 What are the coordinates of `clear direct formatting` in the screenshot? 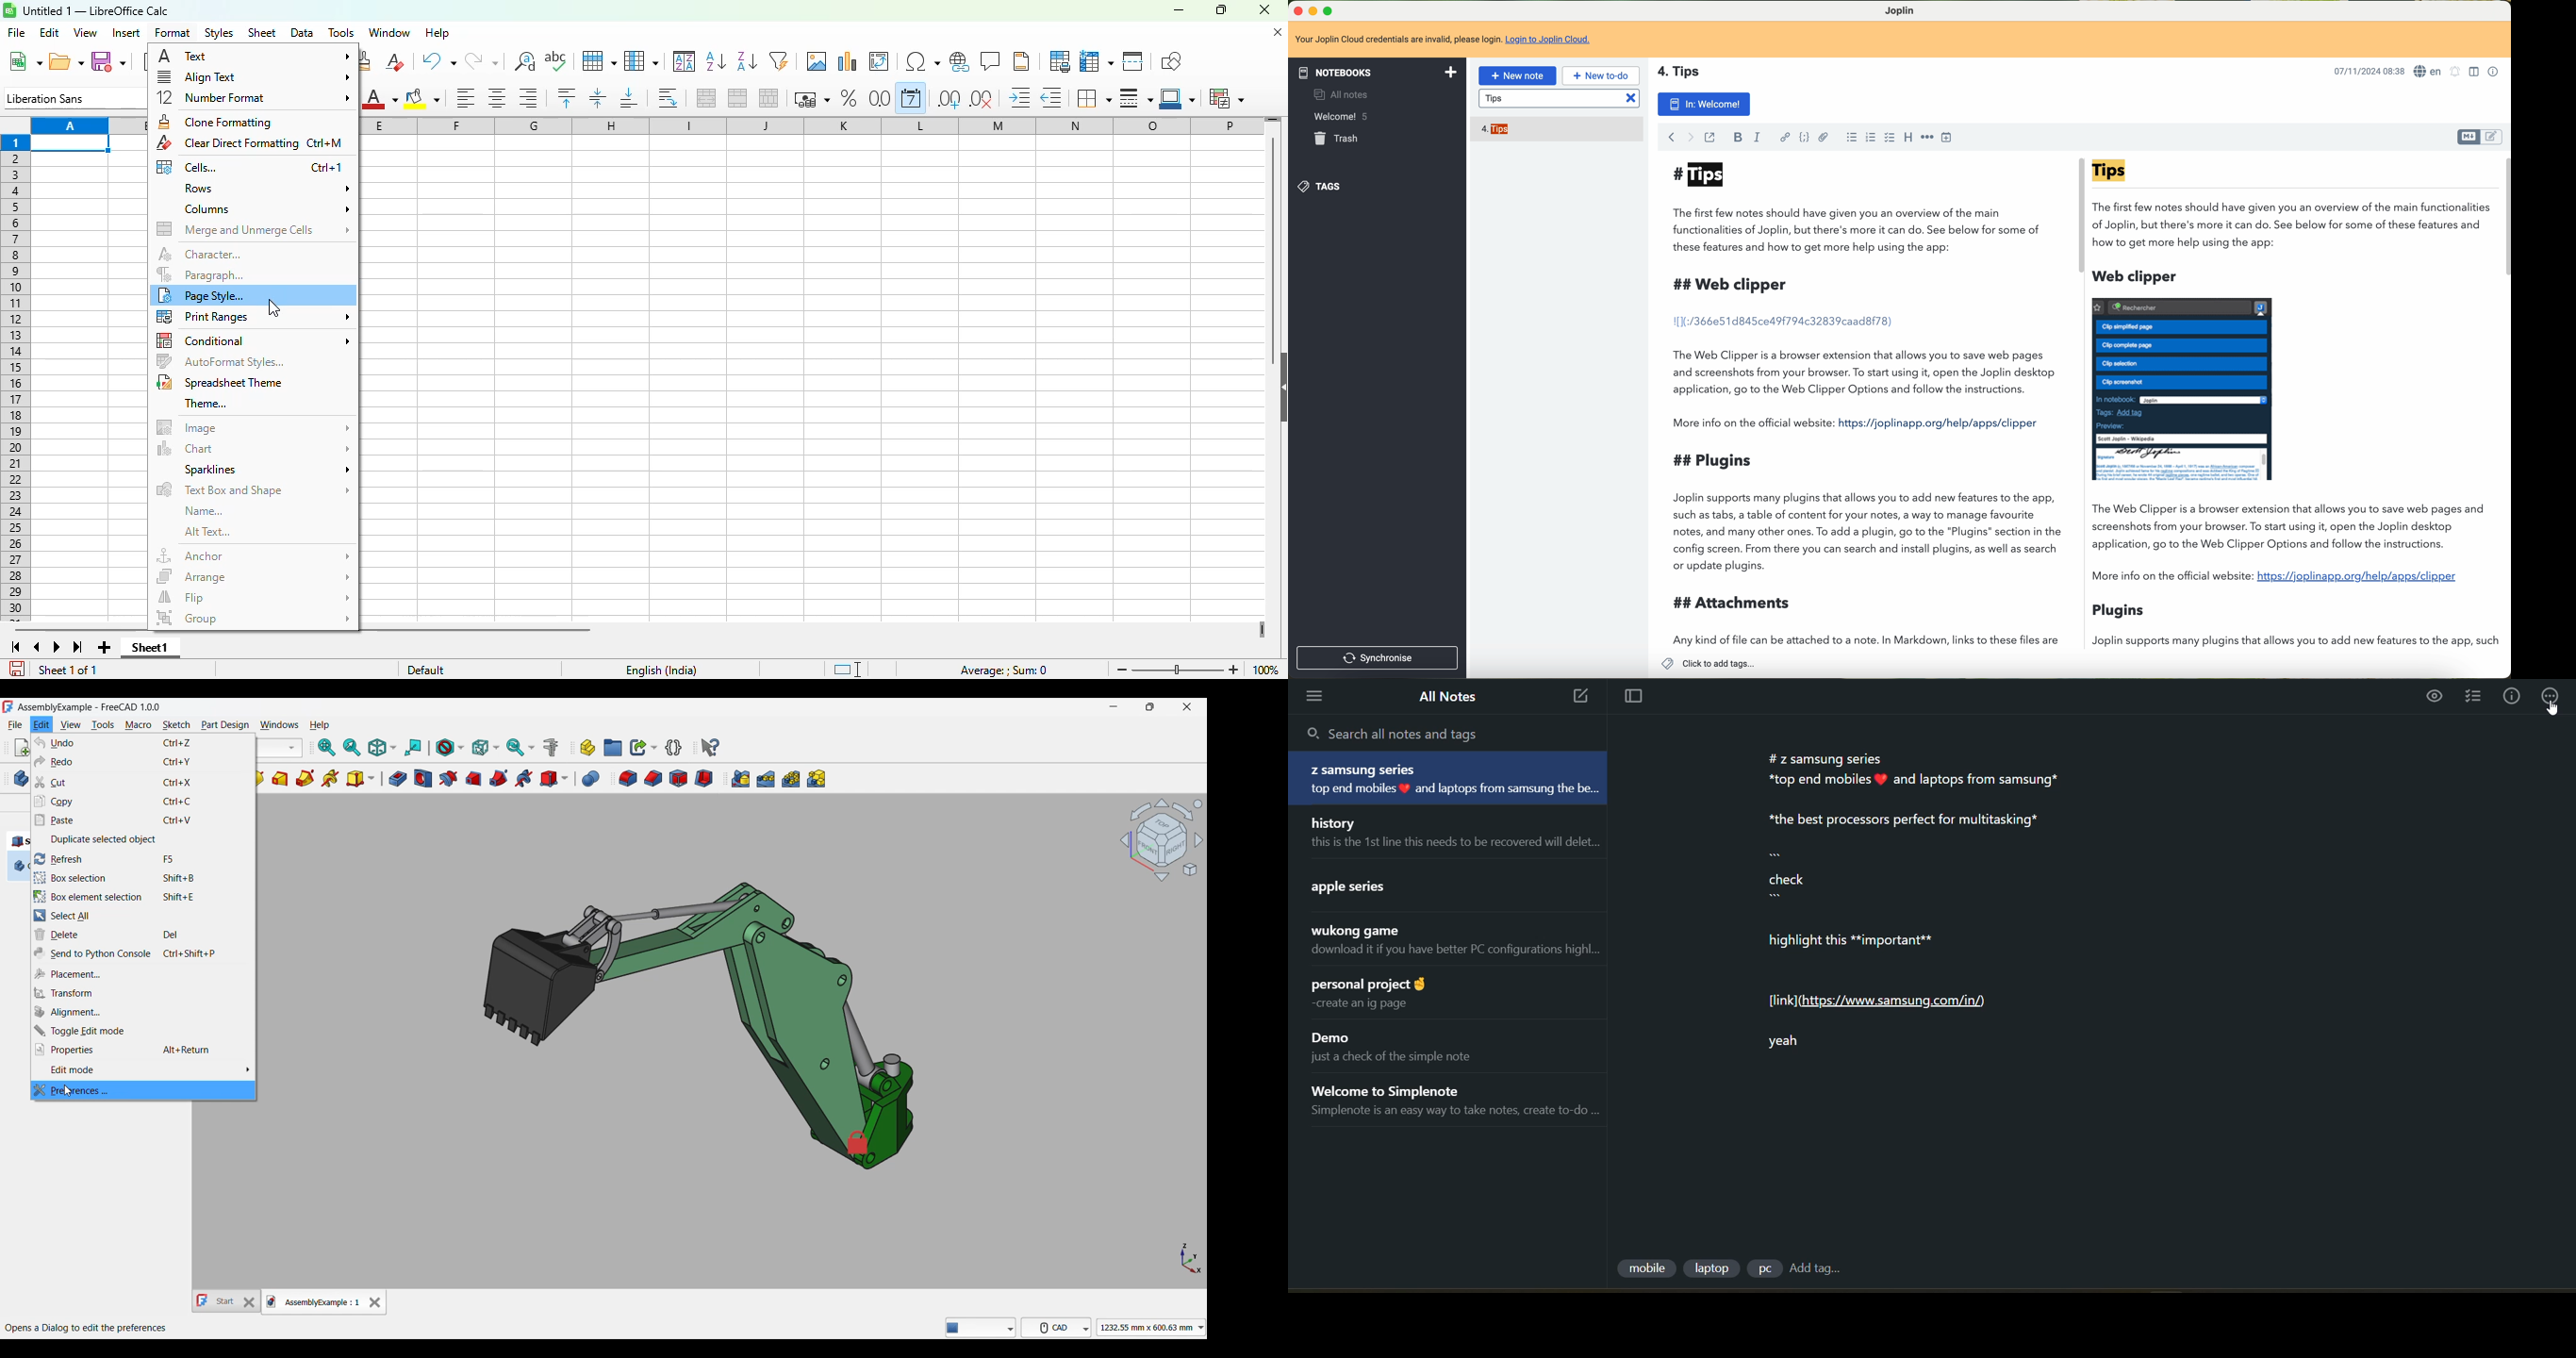 It's located at (395, 61).